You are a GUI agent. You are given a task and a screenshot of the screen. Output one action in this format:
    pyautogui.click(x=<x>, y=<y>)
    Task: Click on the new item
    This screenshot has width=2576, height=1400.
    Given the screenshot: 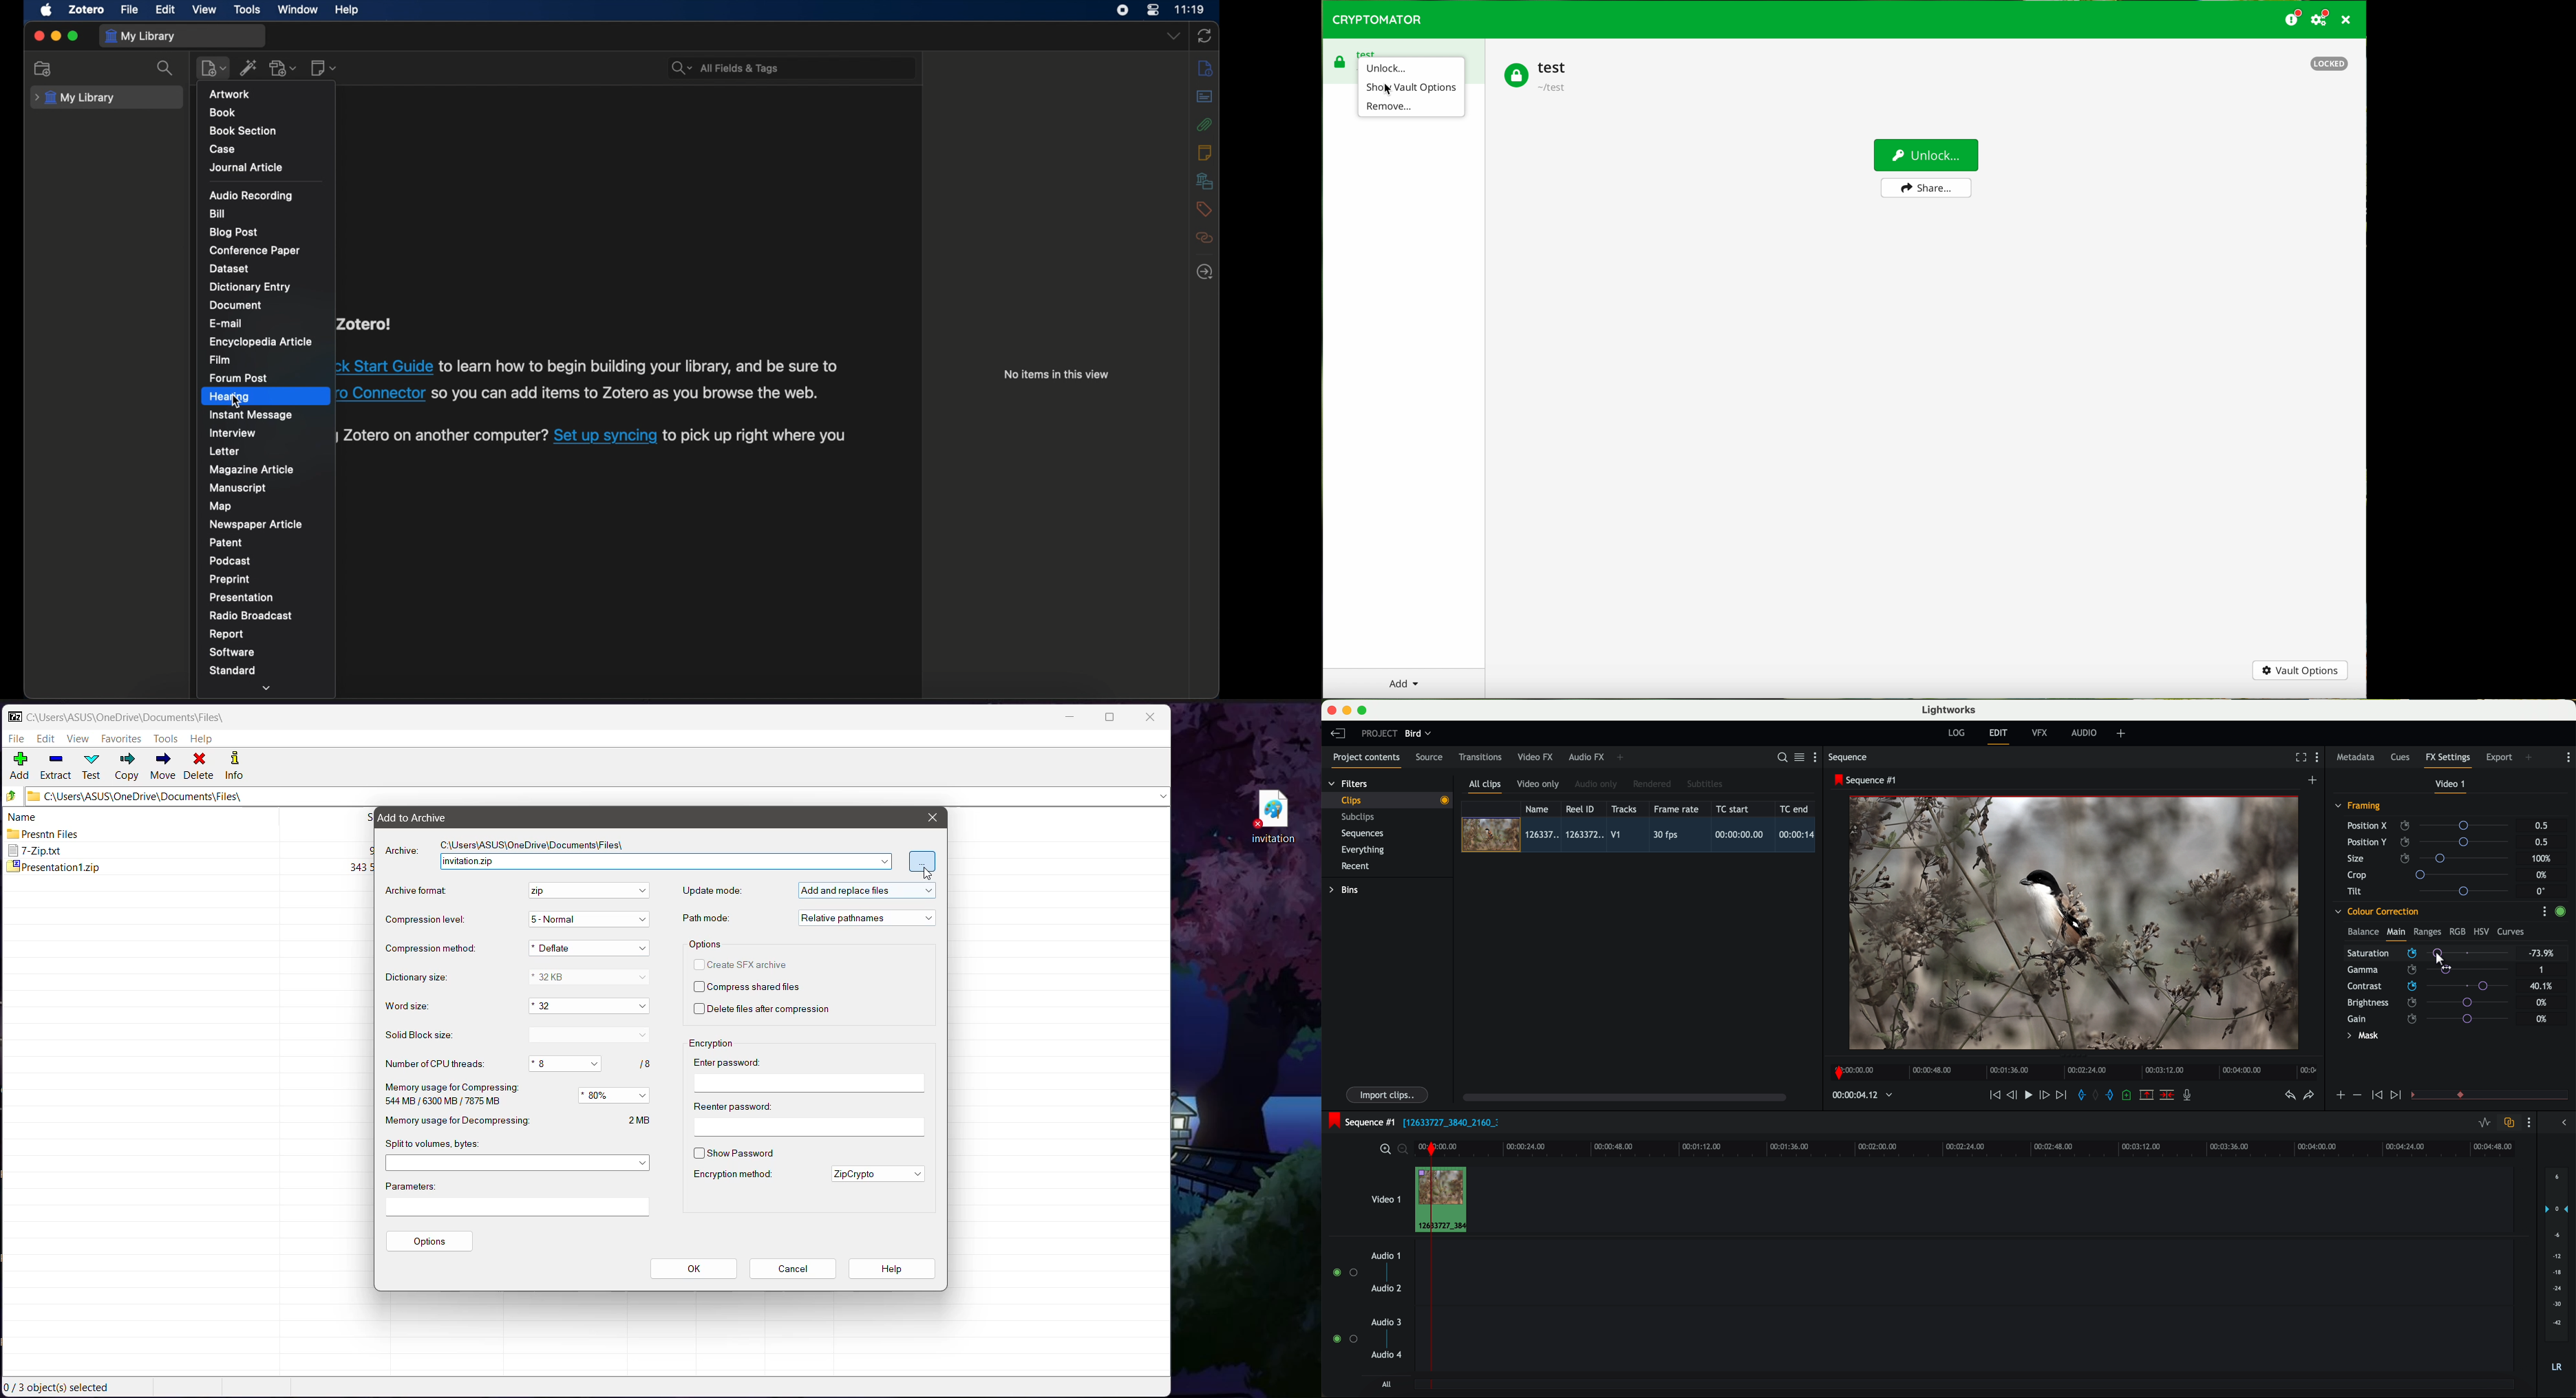 What is the action you would take?
    pyautogui.click(x=214, y=69)
    